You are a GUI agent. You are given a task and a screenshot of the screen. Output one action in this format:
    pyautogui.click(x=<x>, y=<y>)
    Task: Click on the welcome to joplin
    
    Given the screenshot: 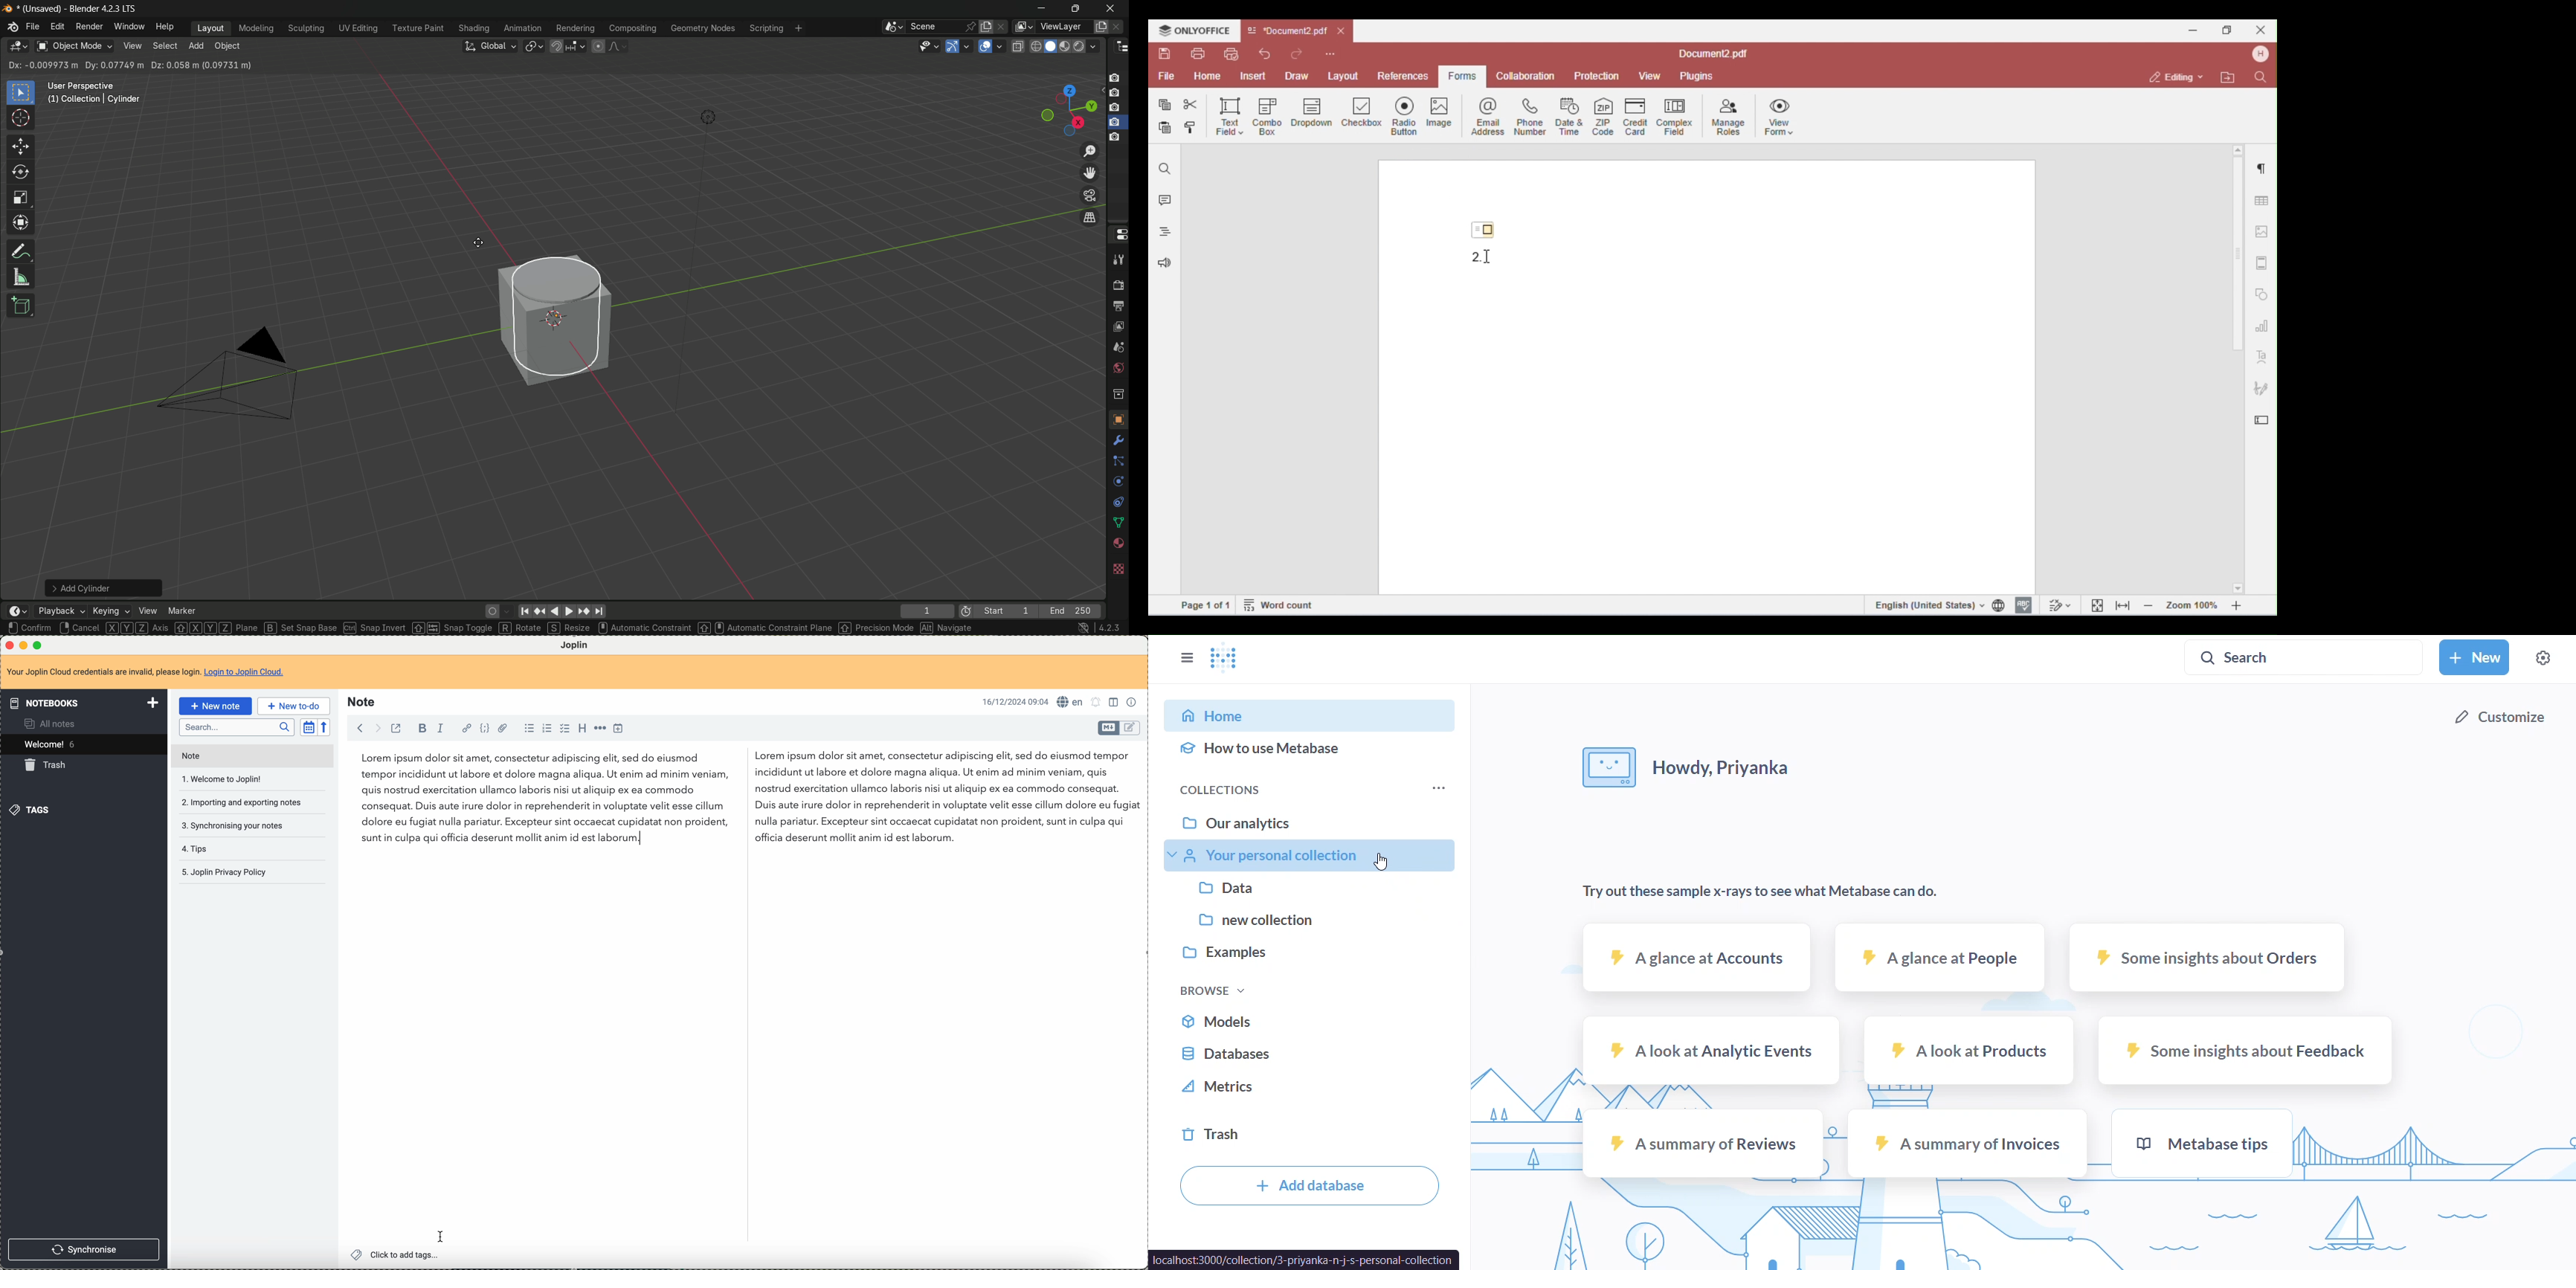 What is the action you would take?
    pyautogui.click(x=226, y=780)
    